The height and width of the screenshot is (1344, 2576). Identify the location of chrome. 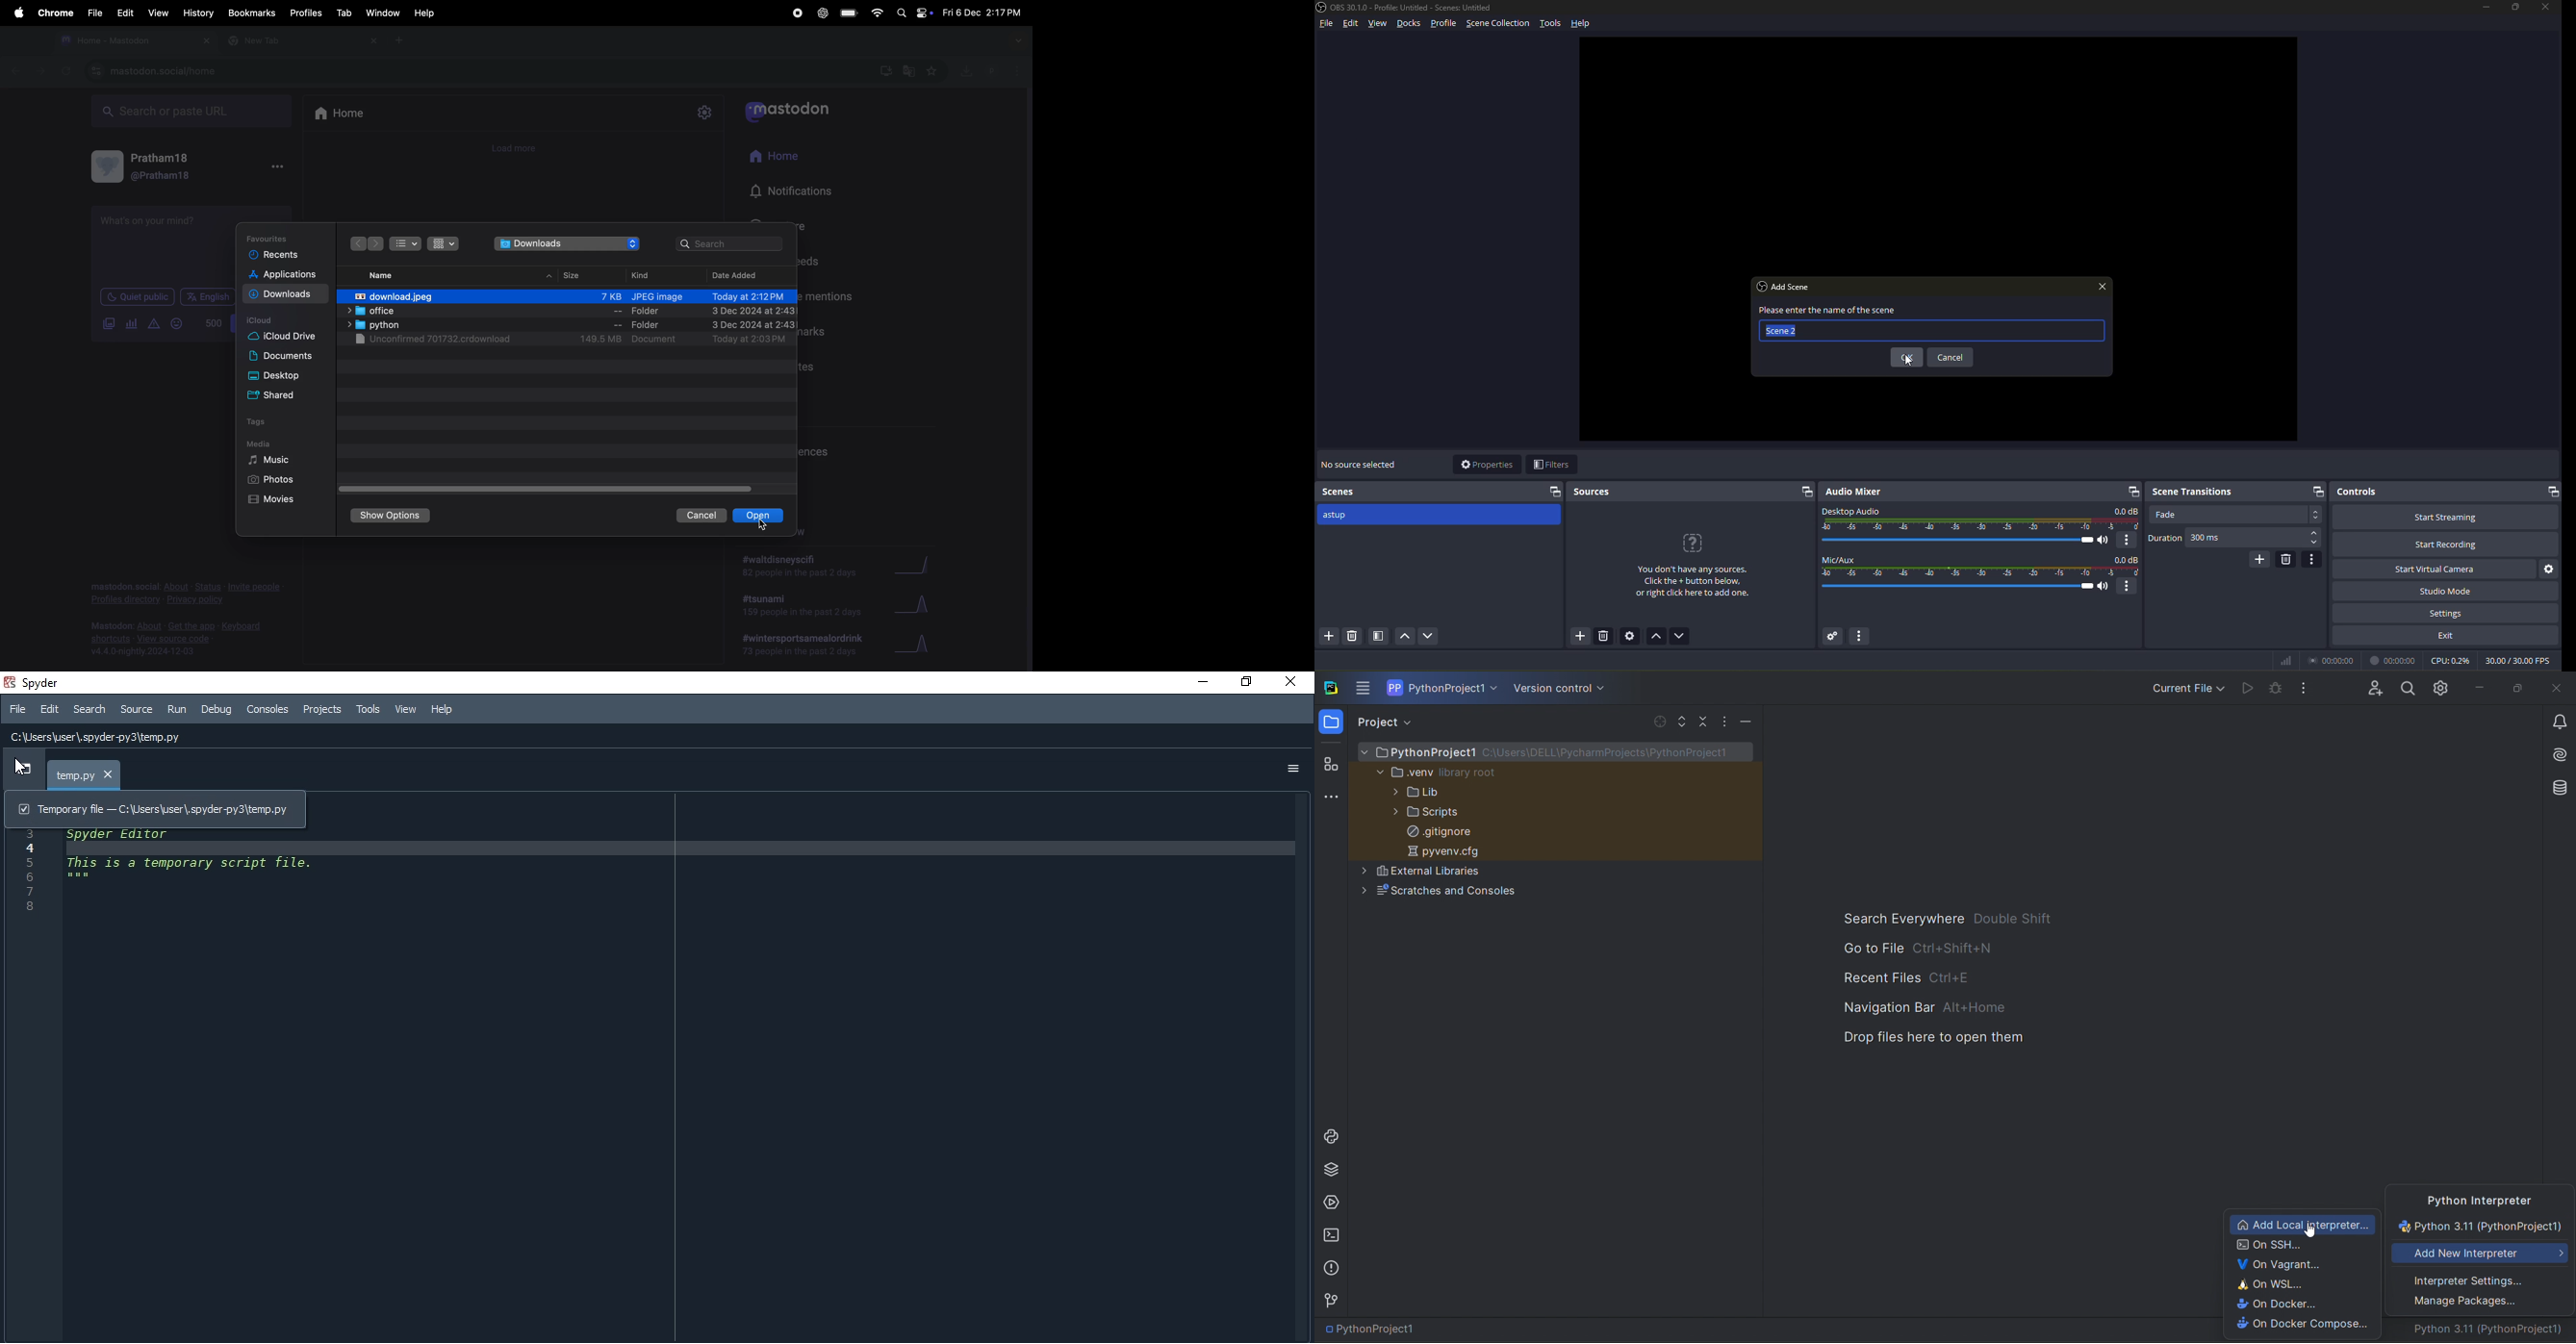
(54, 13).